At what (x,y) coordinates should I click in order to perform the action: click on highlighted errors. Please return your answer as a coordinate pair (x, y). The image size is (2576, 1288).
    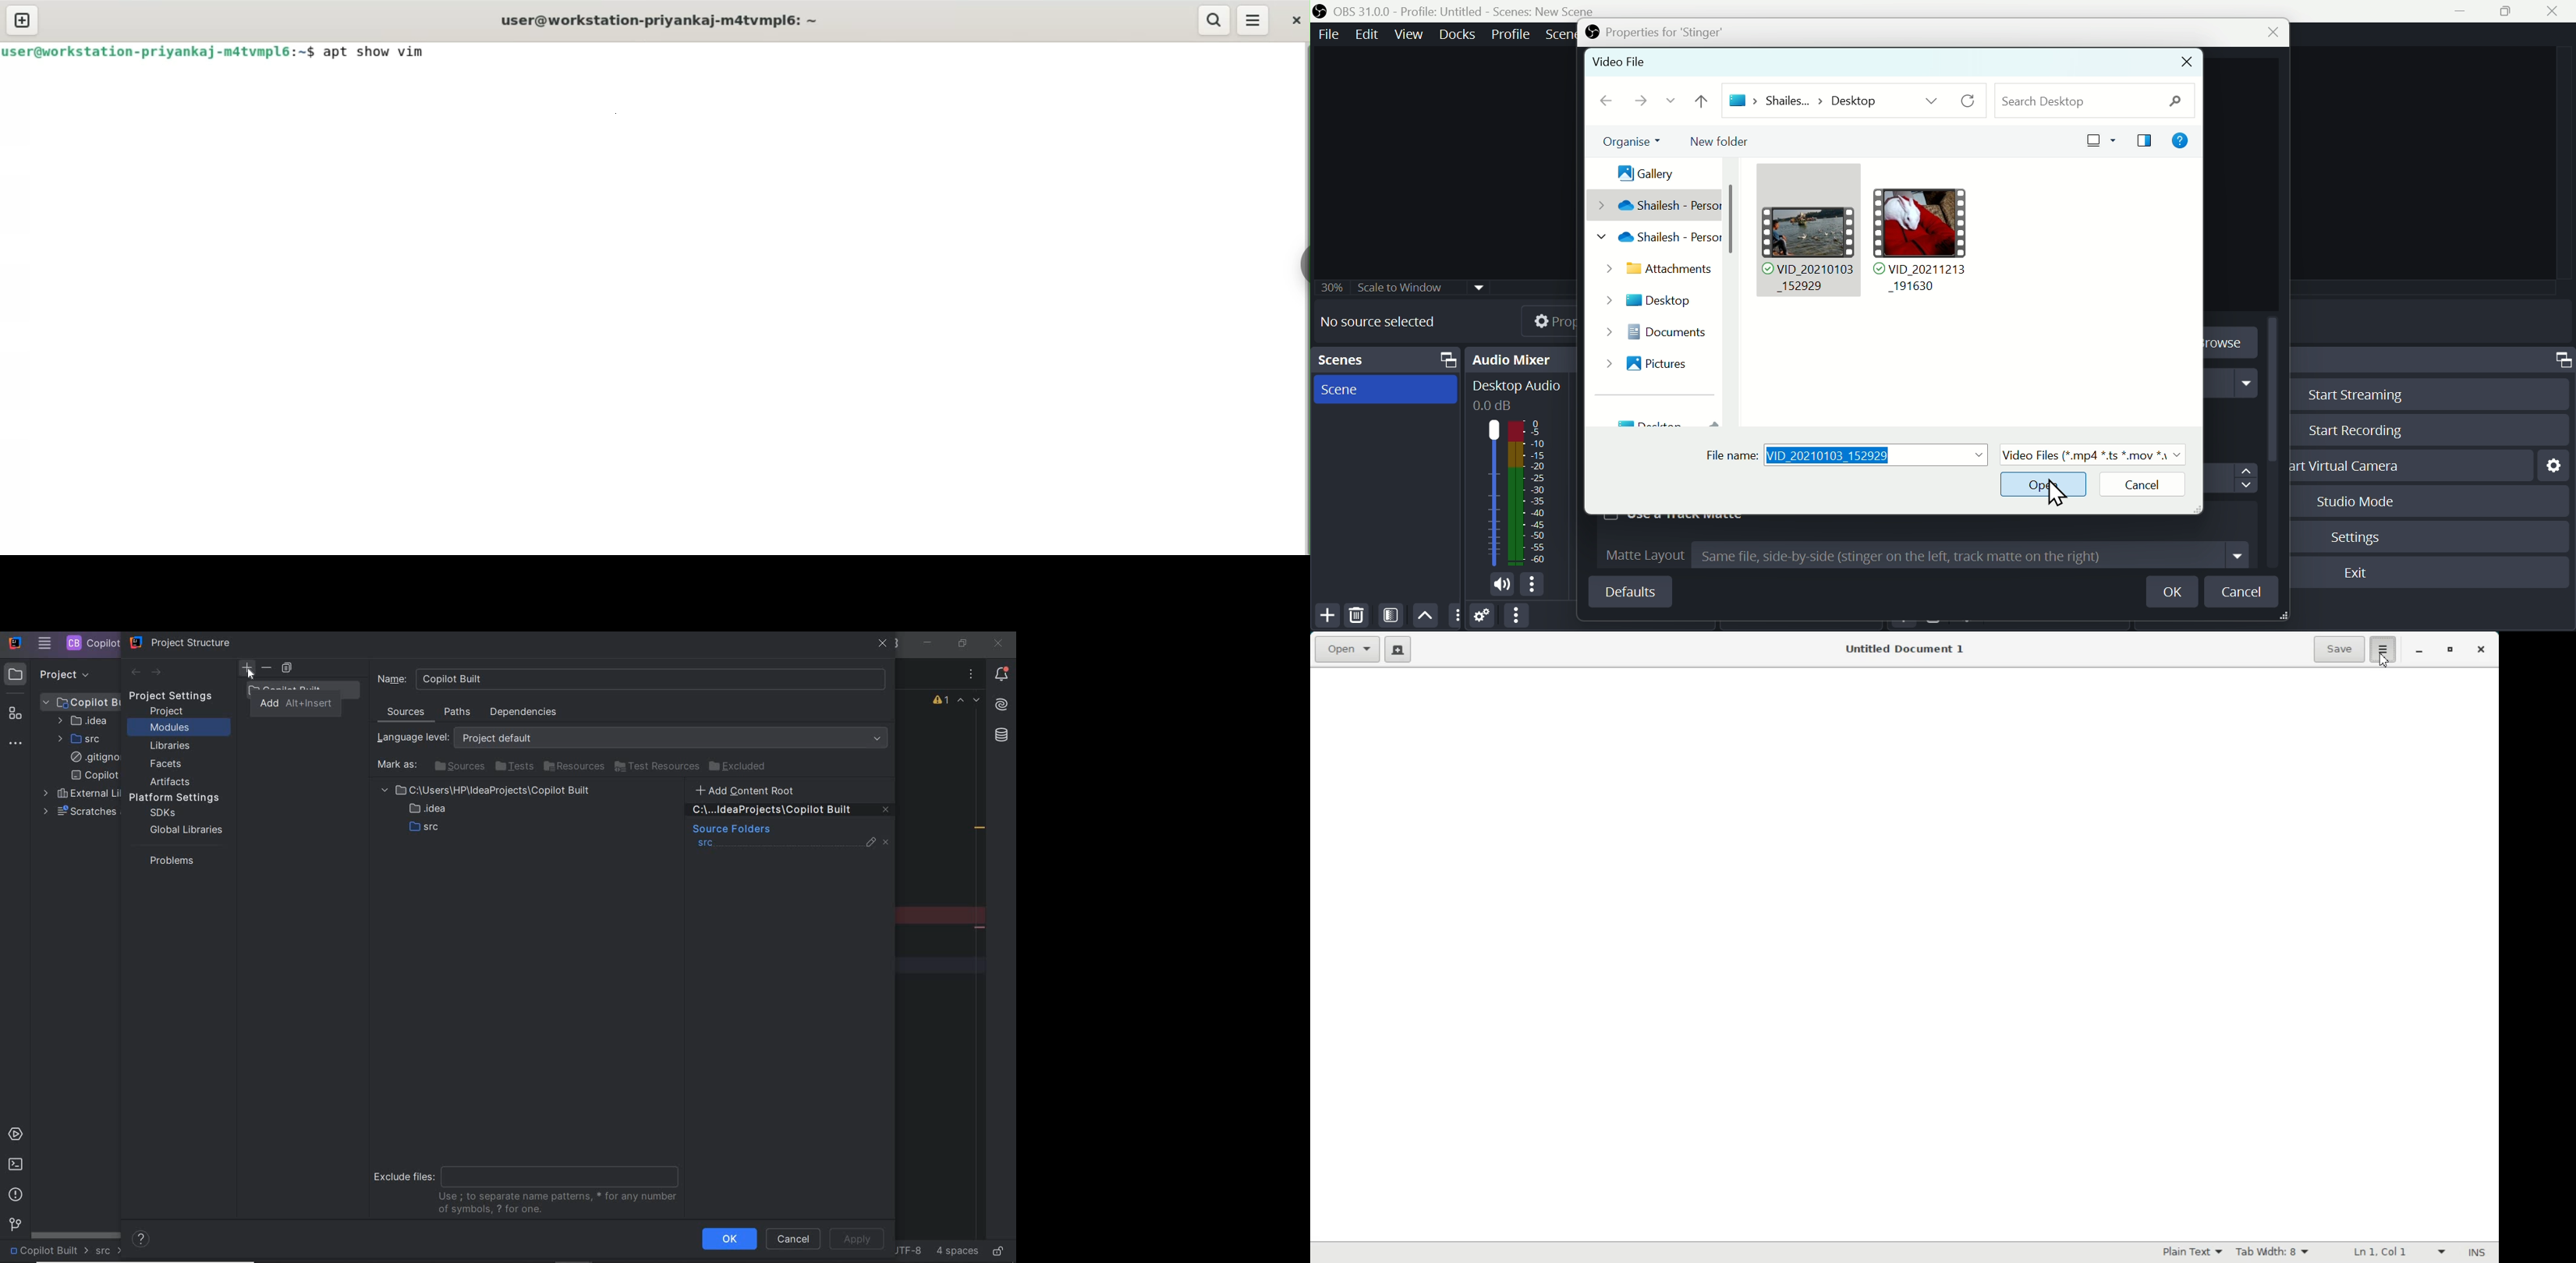
    Looking at the image, I should click on (969, 702).